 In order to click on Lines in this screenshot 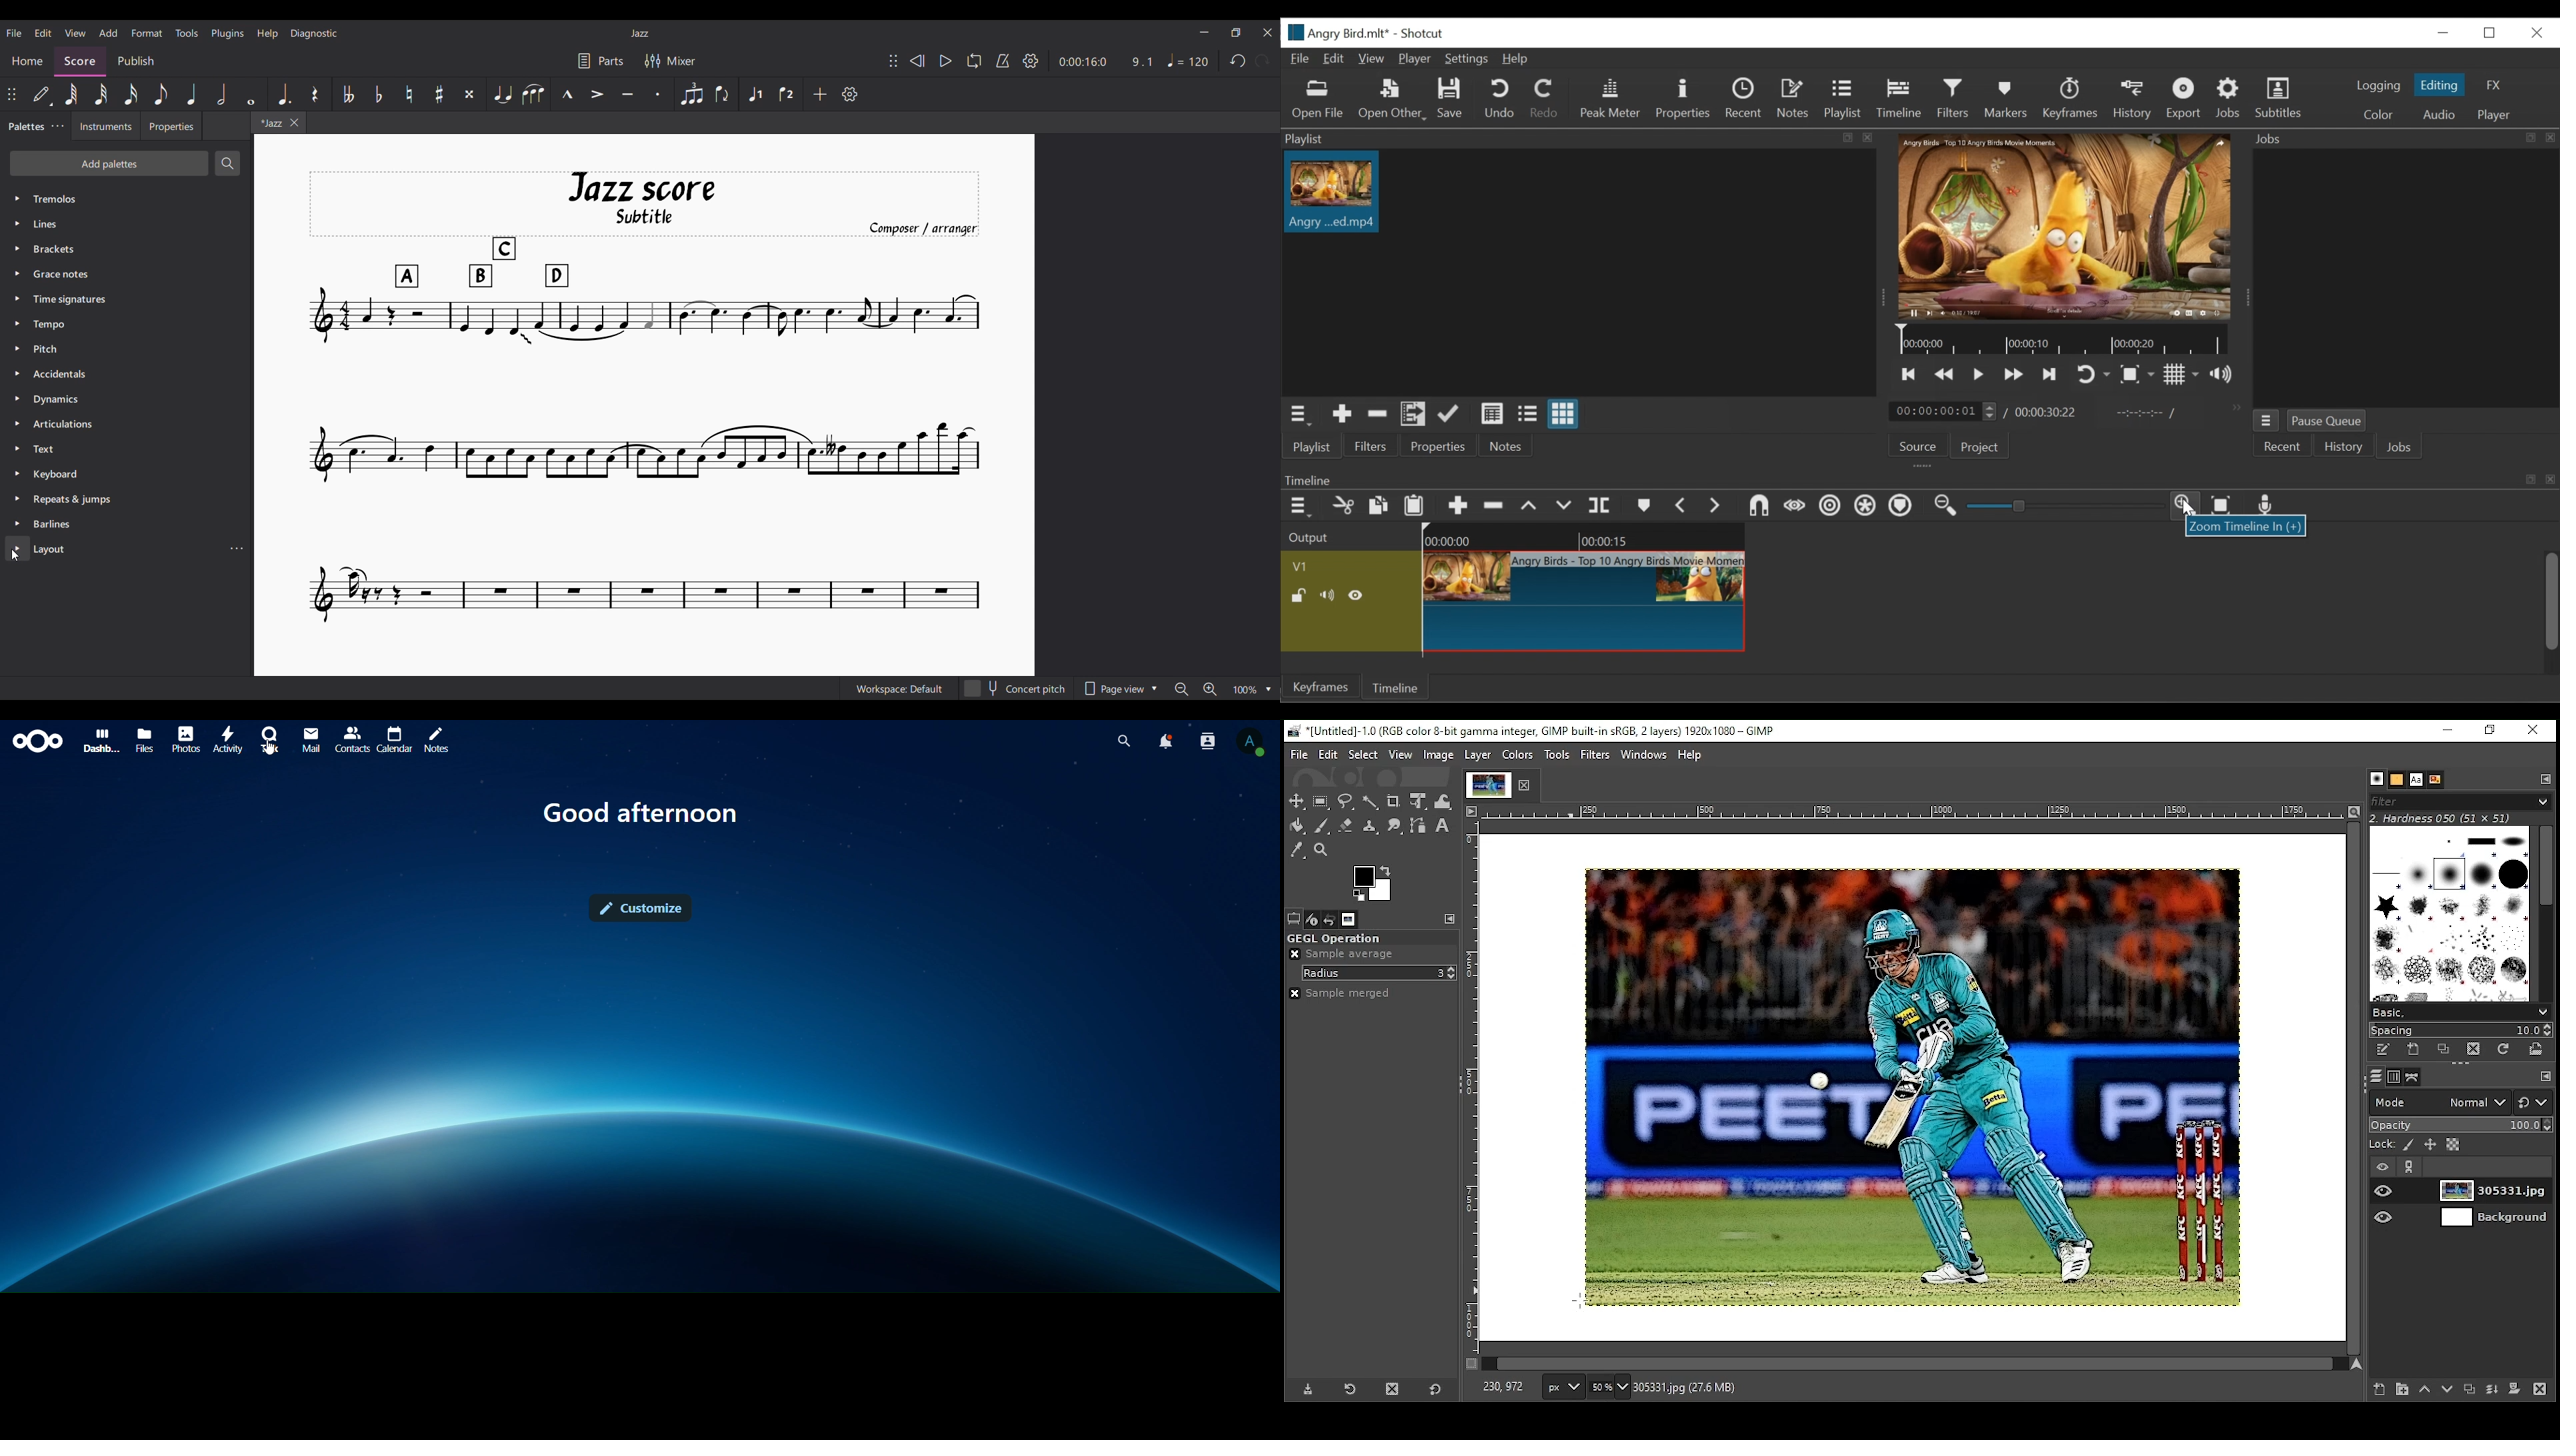, I will do `click(126, 224)`.